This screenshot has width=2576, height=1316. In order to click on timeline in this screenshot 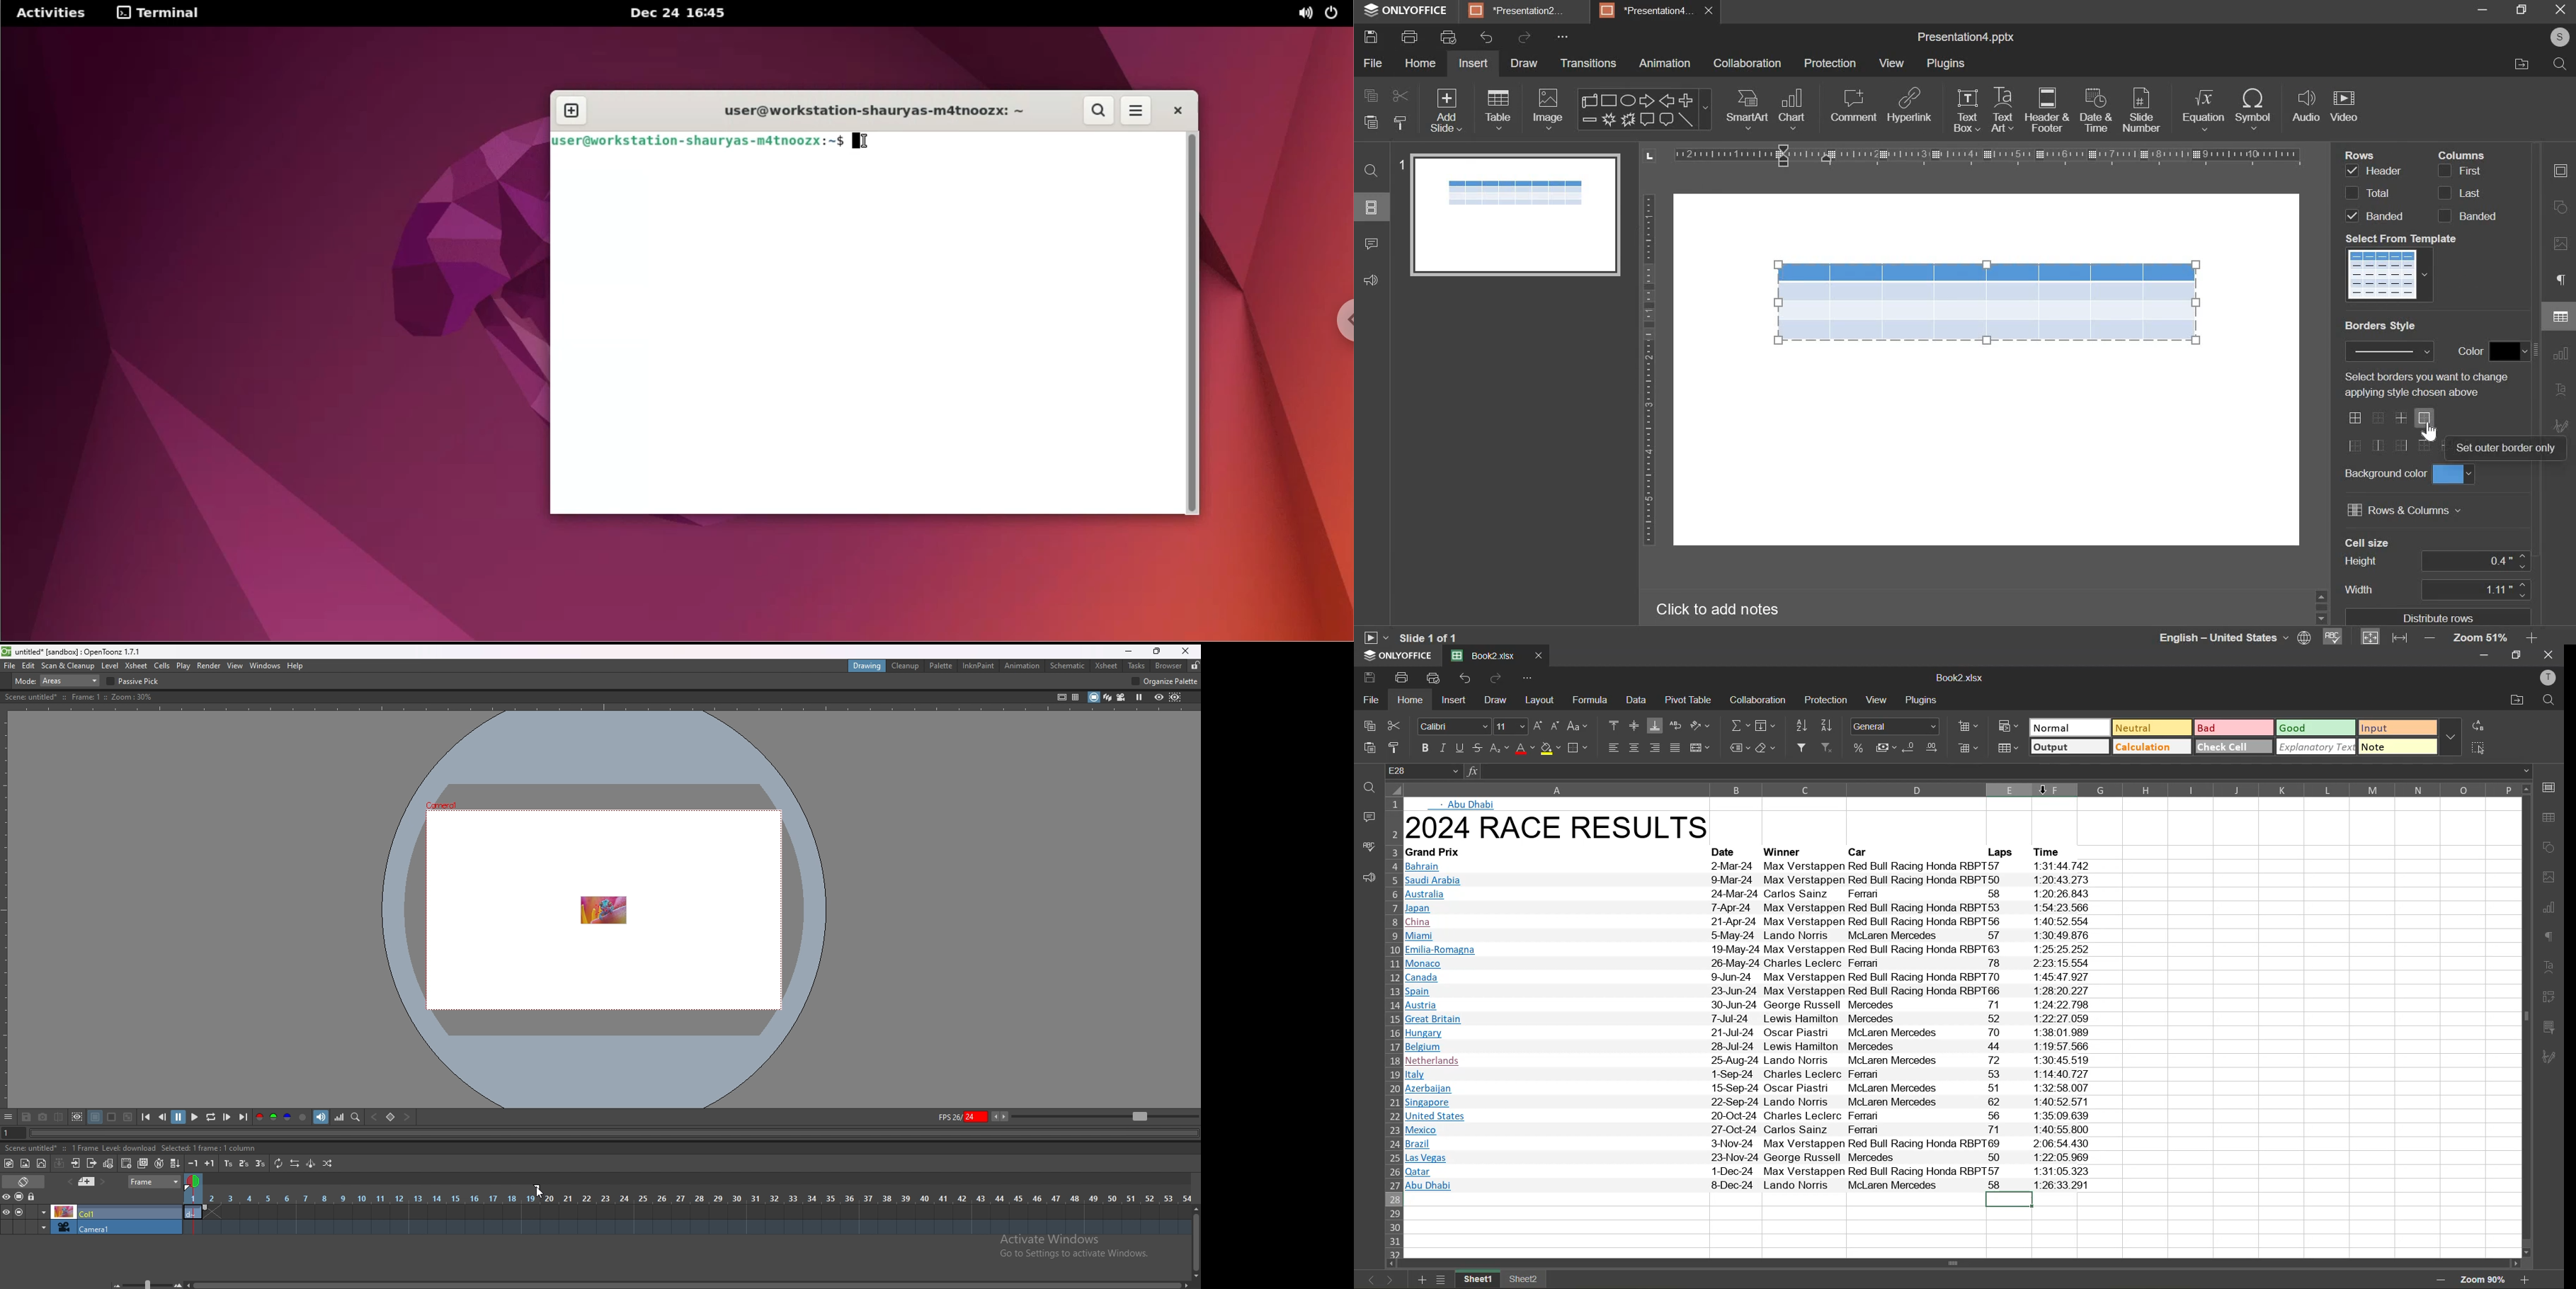, I will do `click(686, 1227)`.